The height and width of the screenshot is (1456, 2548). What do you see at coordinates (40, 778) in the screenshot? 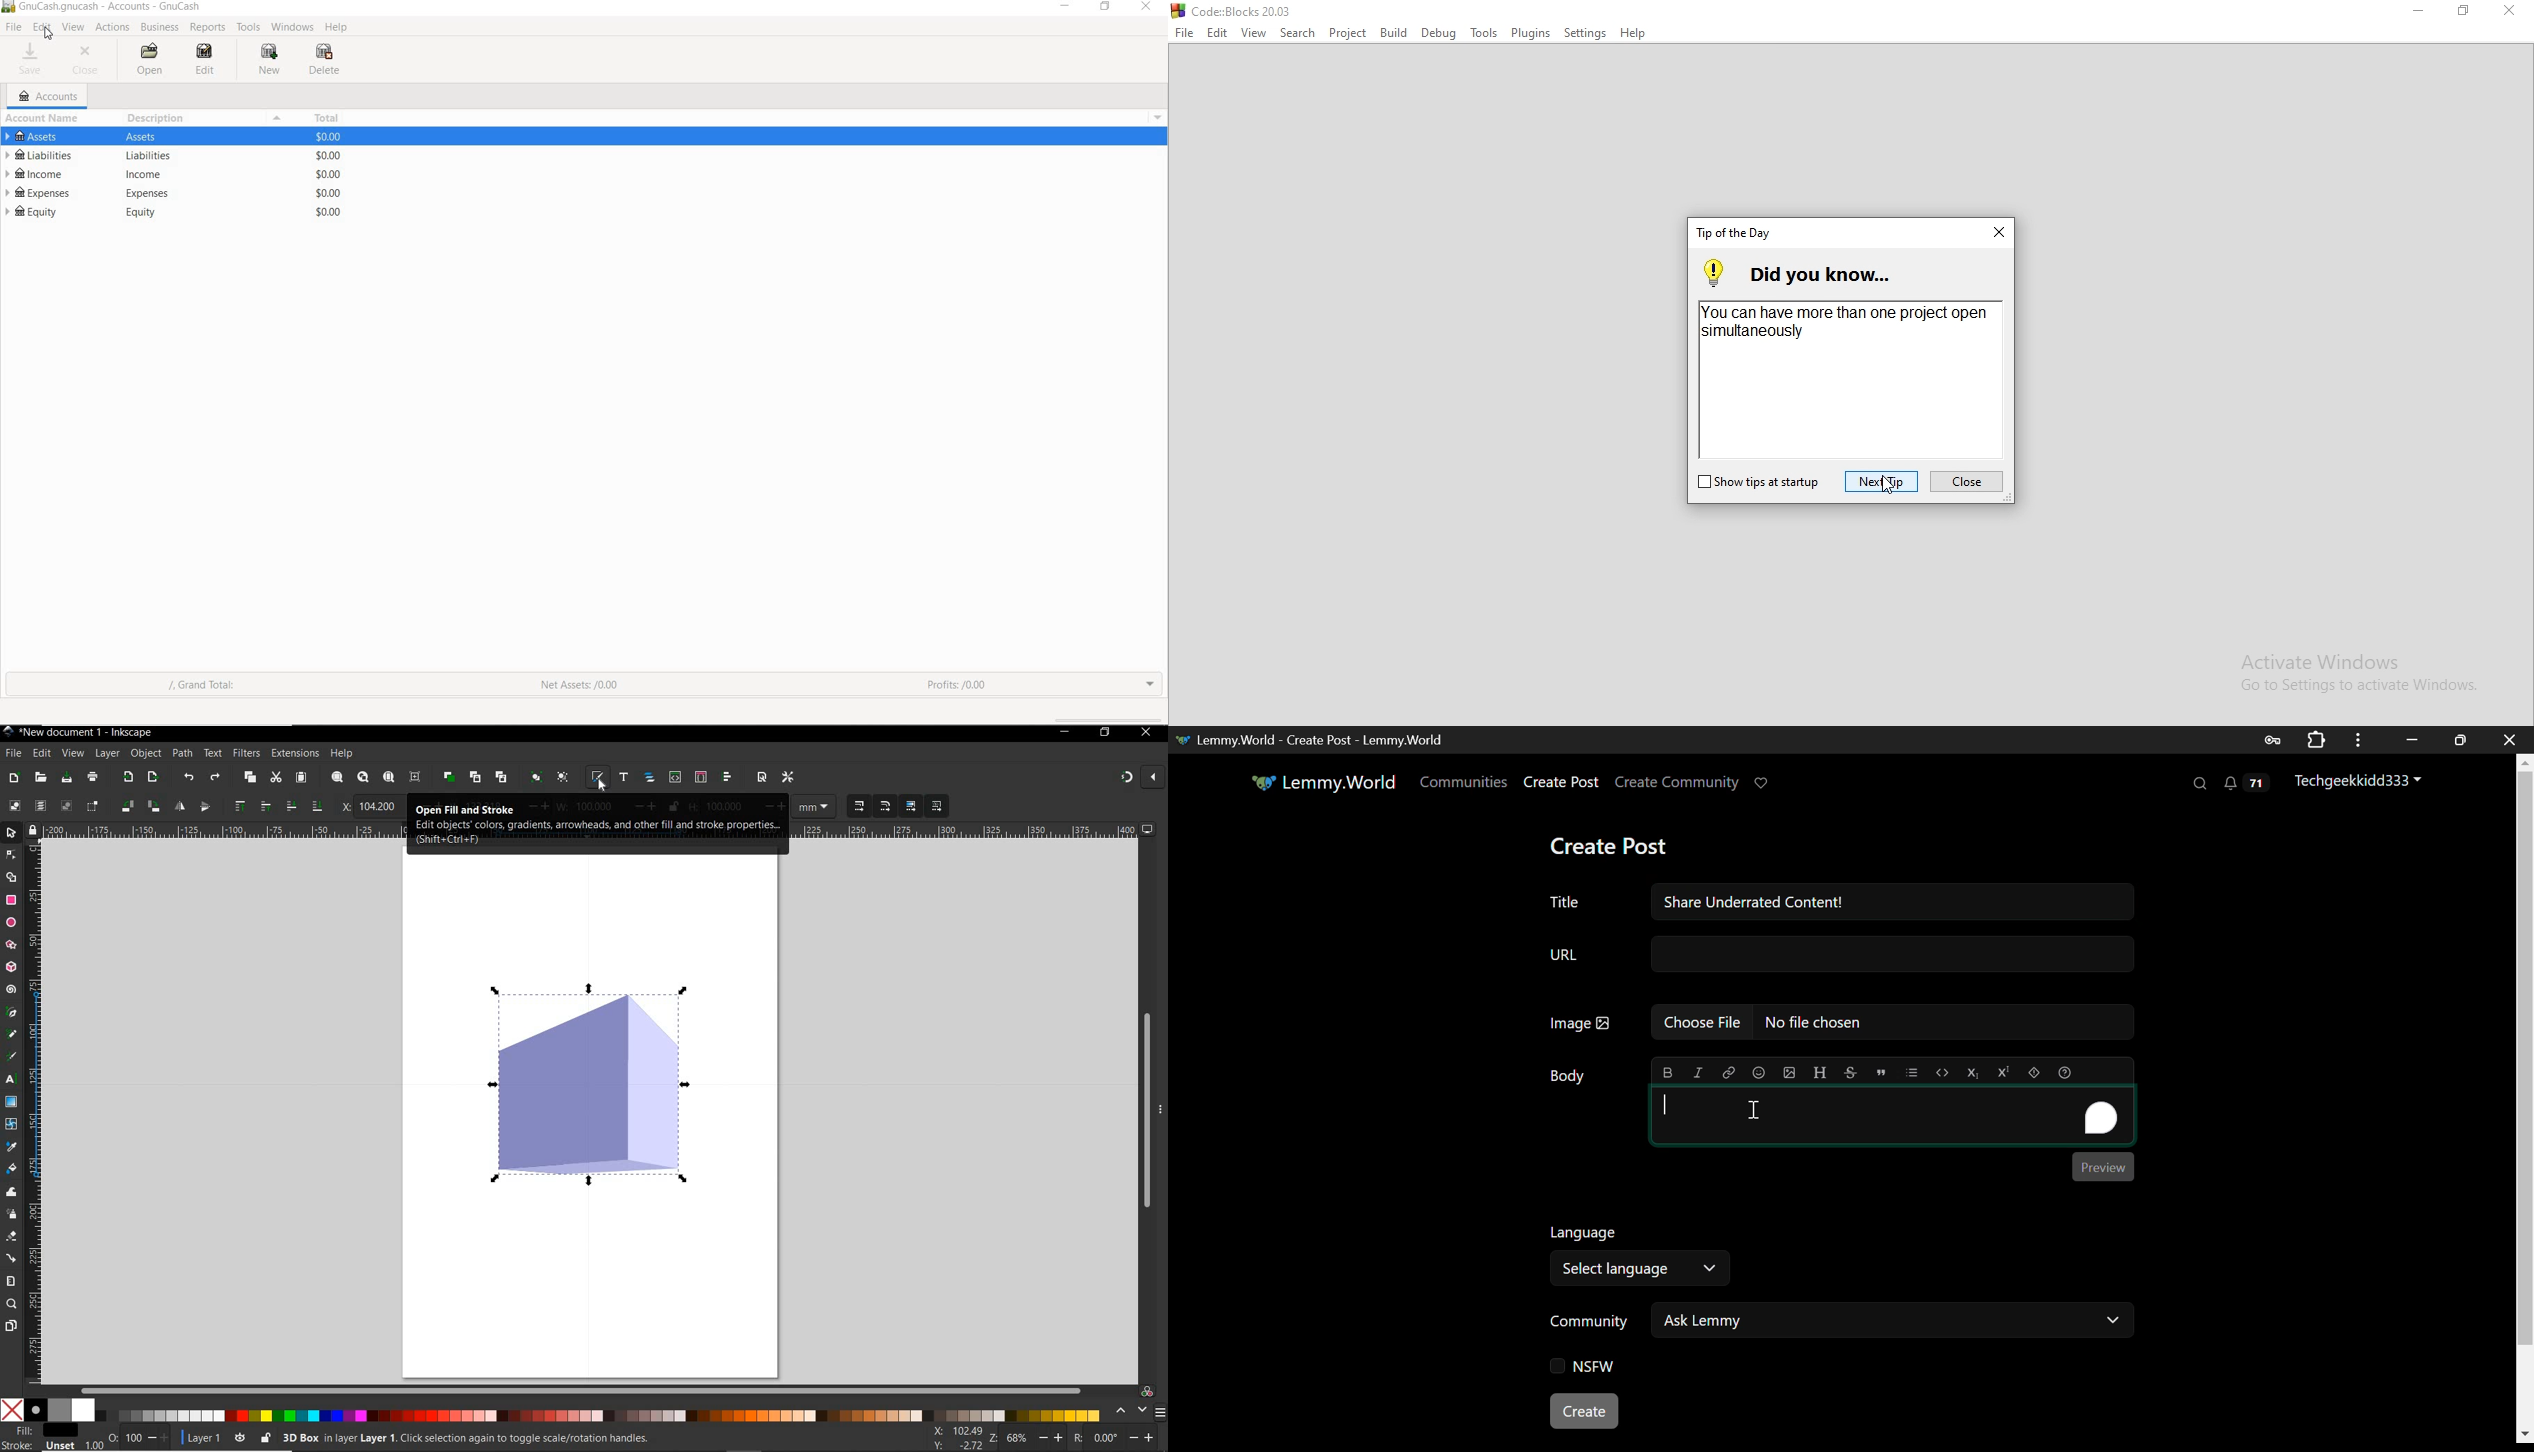
I see `OPEN ` at bounding box center [40, 778].